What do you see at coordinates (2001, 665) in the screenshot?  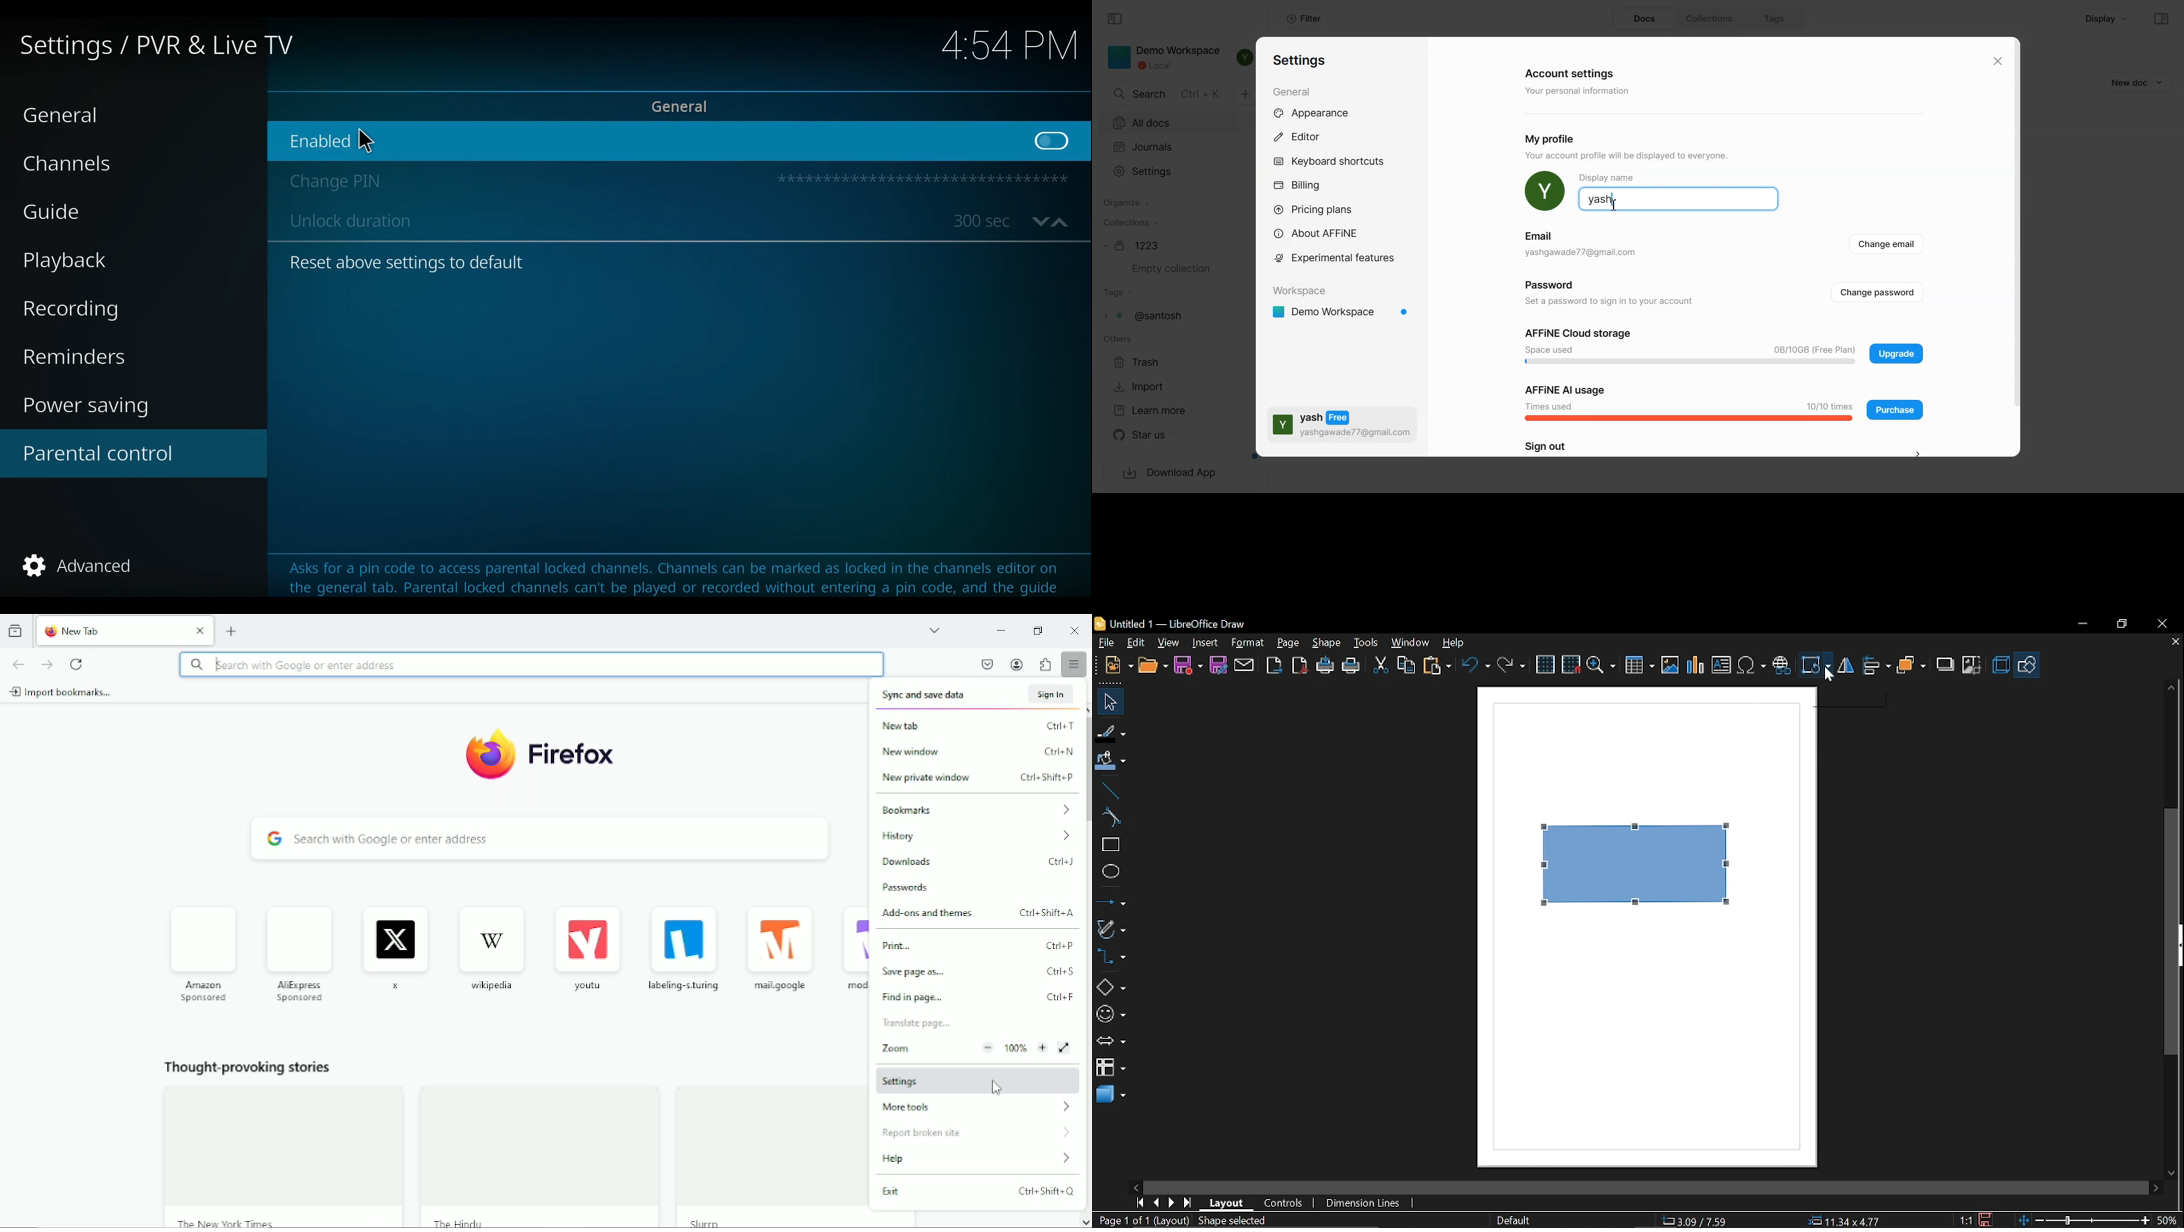 I see `3d effect` at bounding box center [2001, 665].